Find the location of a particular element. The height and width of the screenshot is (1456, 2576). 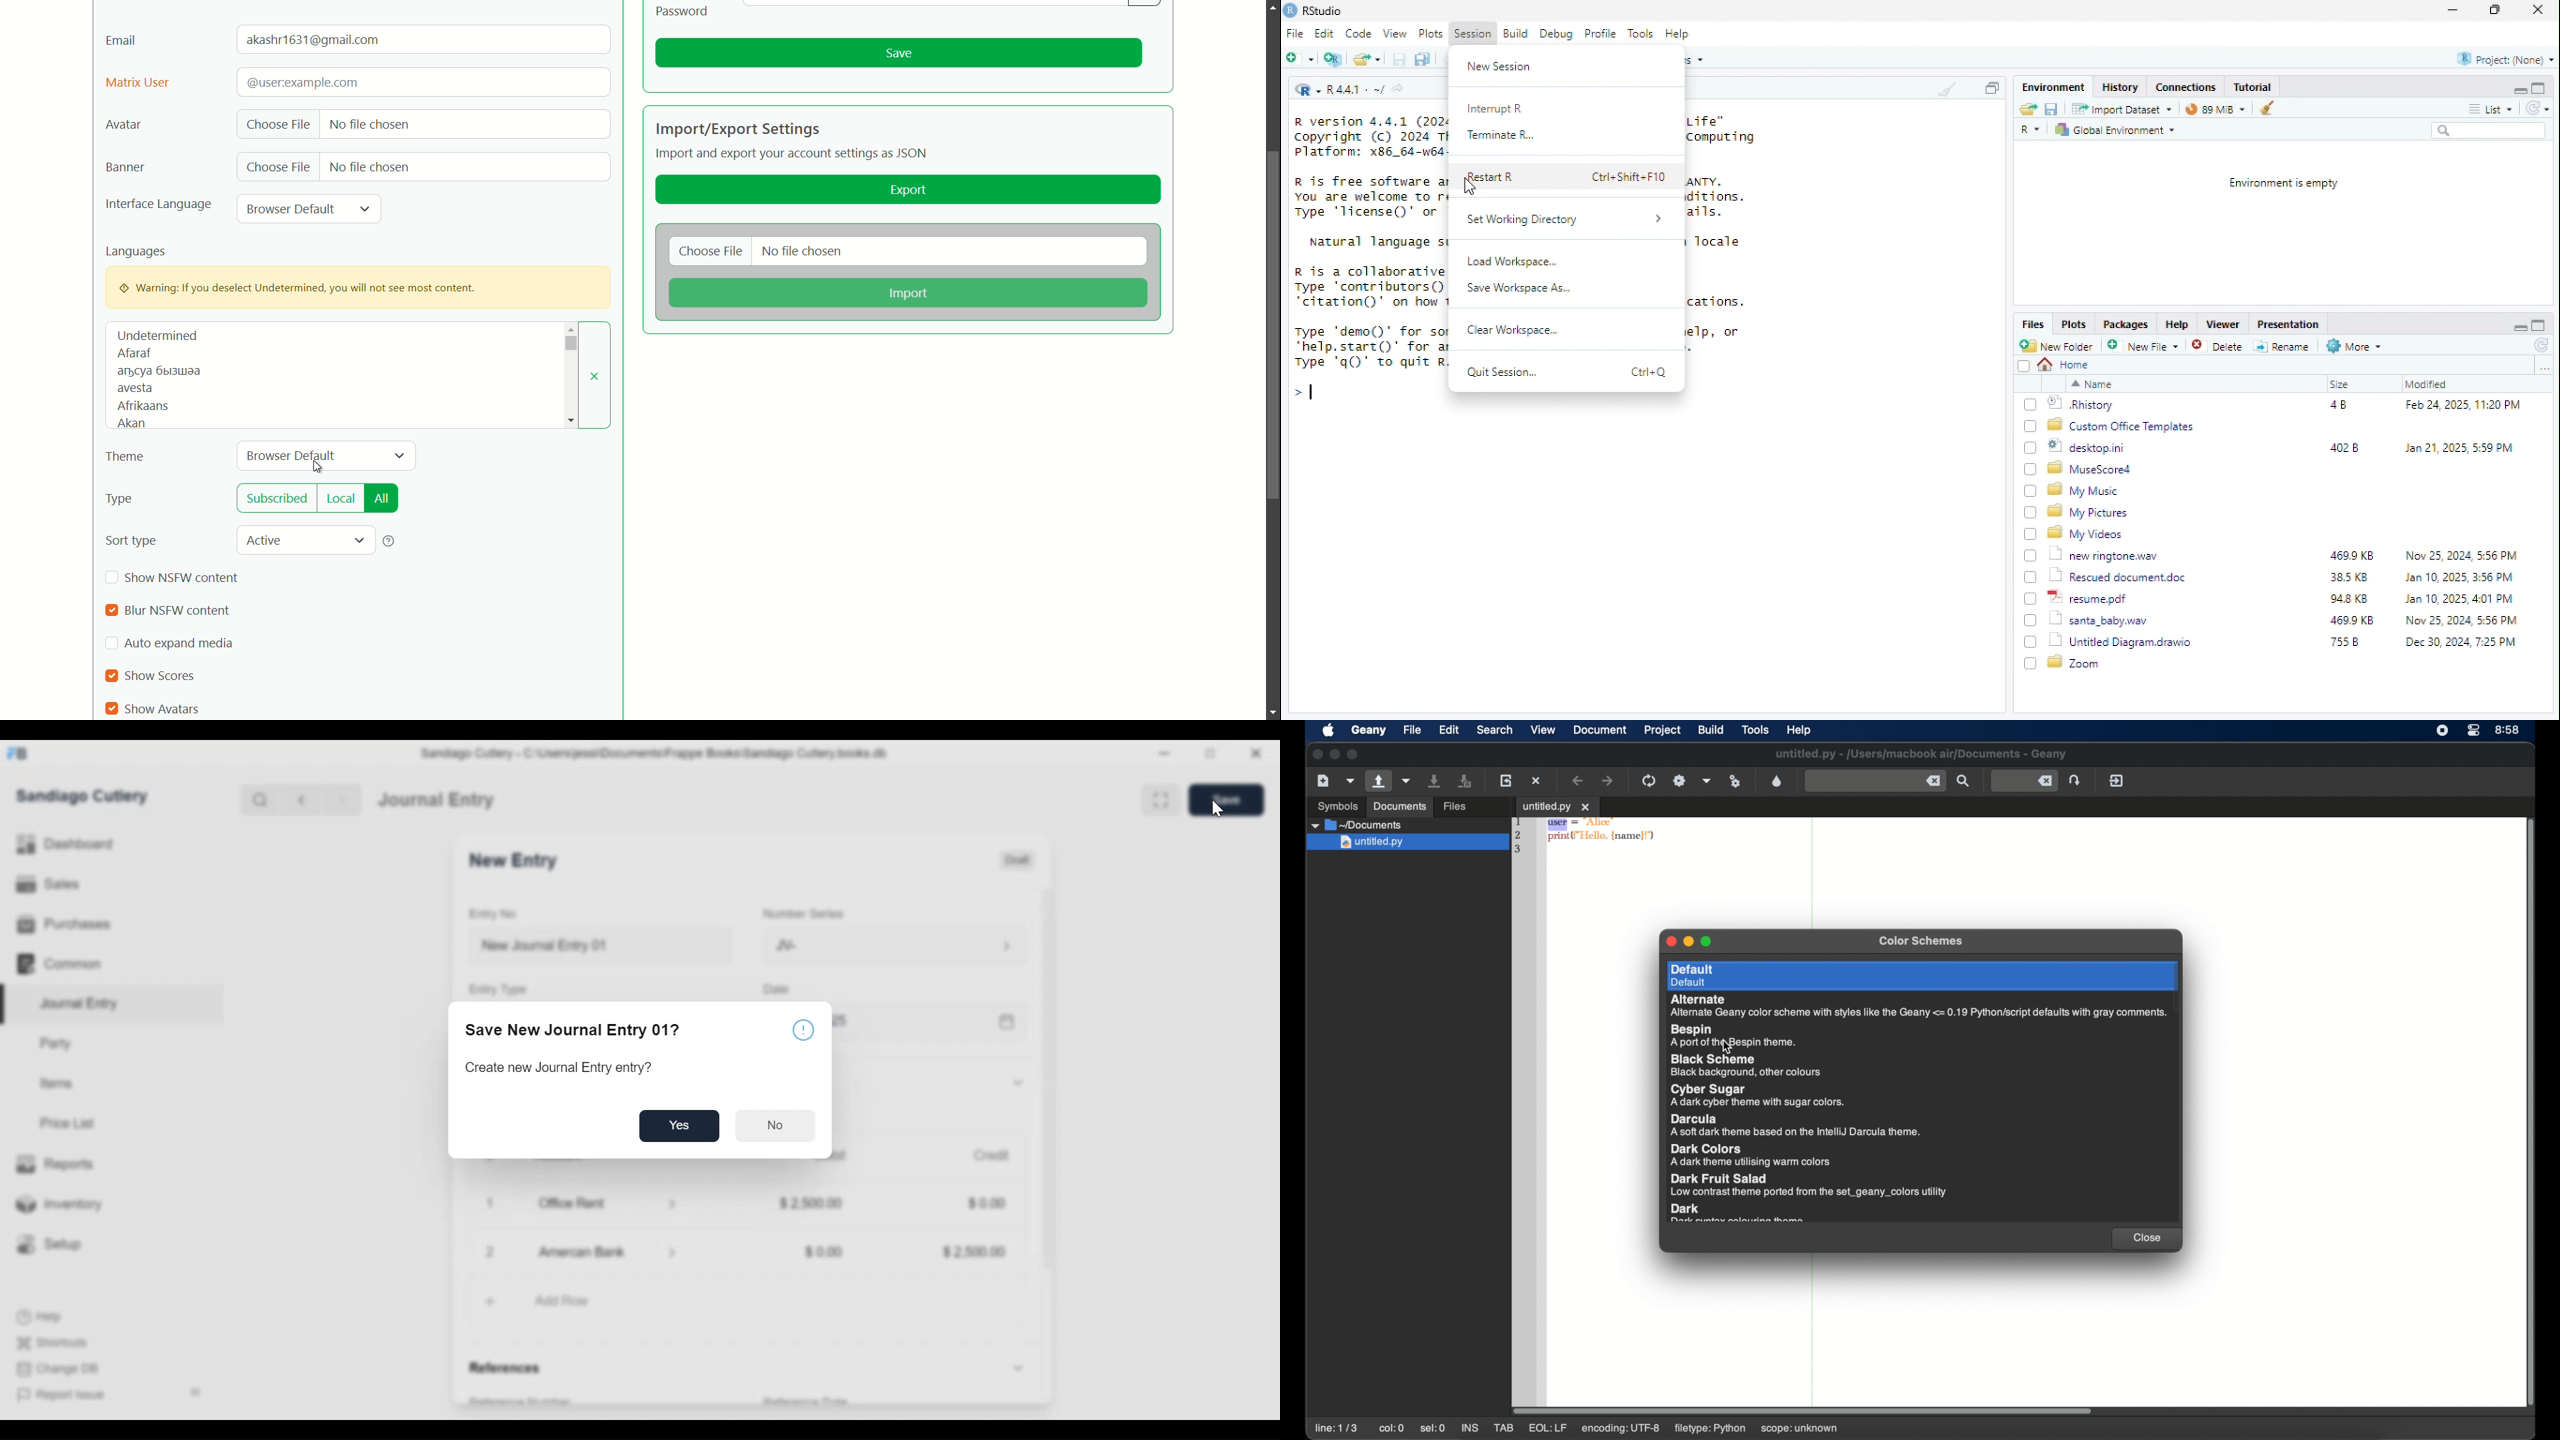

typing indicator is located at coordinates (1312, 392).